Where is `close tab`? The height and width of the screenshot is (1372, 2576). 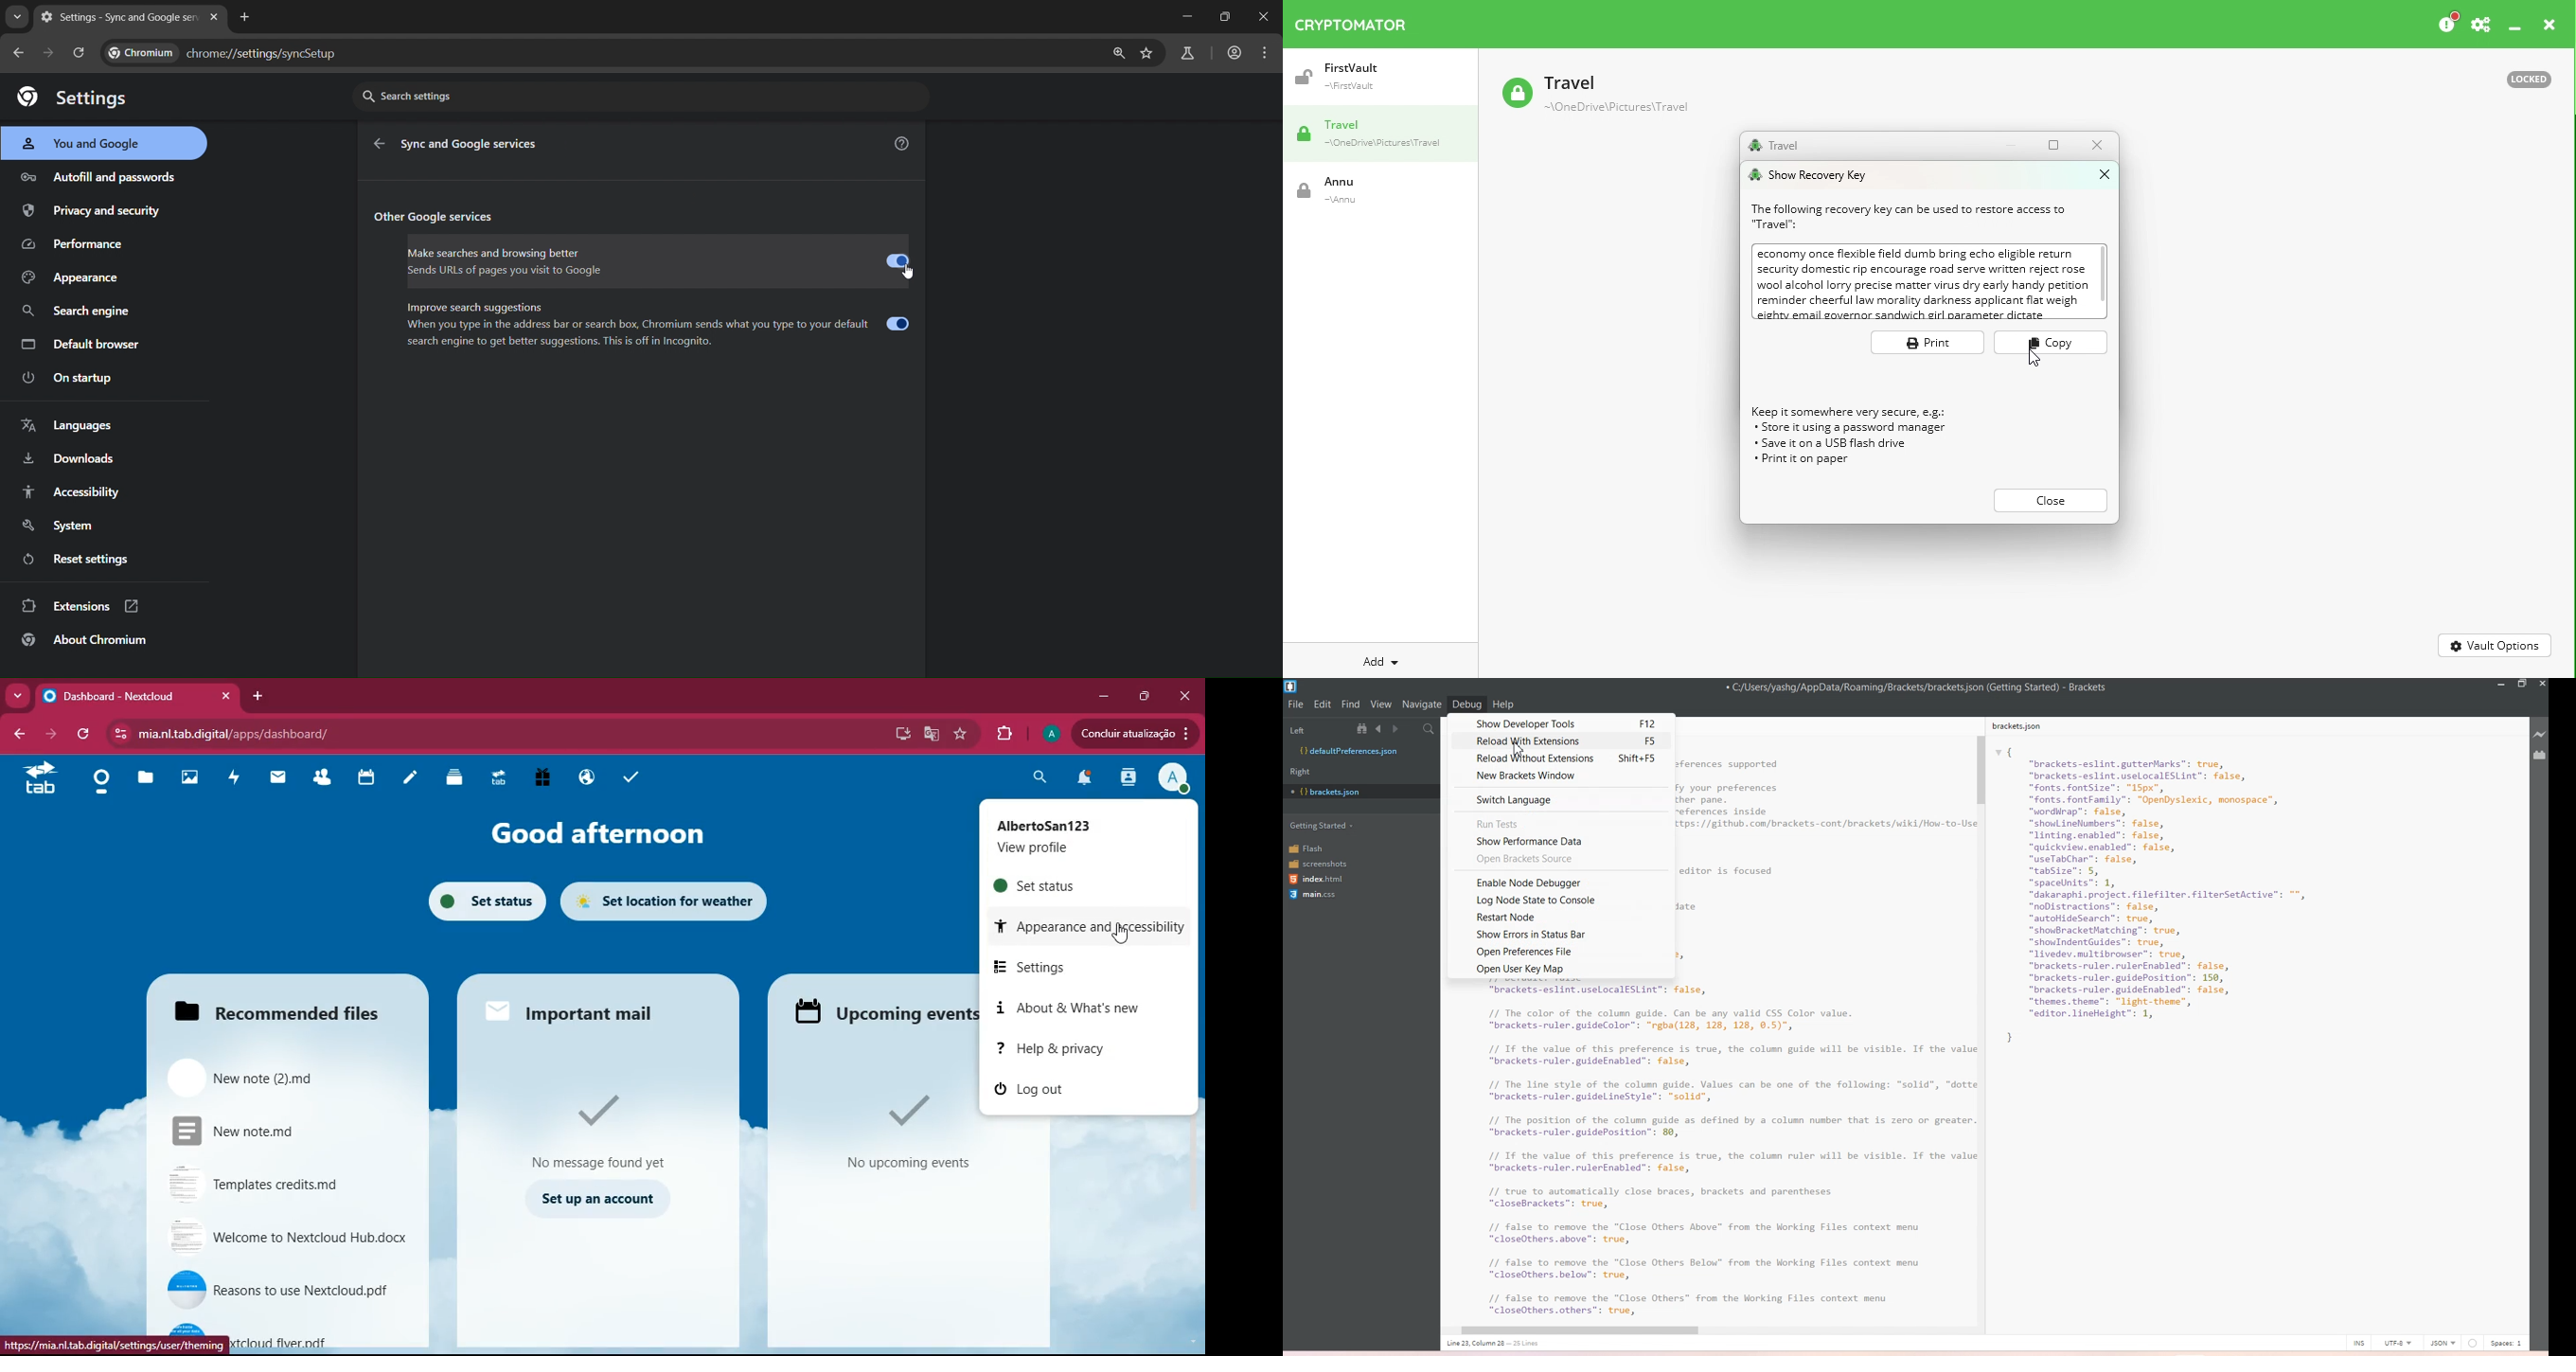 close tab is located at coordinates (213, 17).